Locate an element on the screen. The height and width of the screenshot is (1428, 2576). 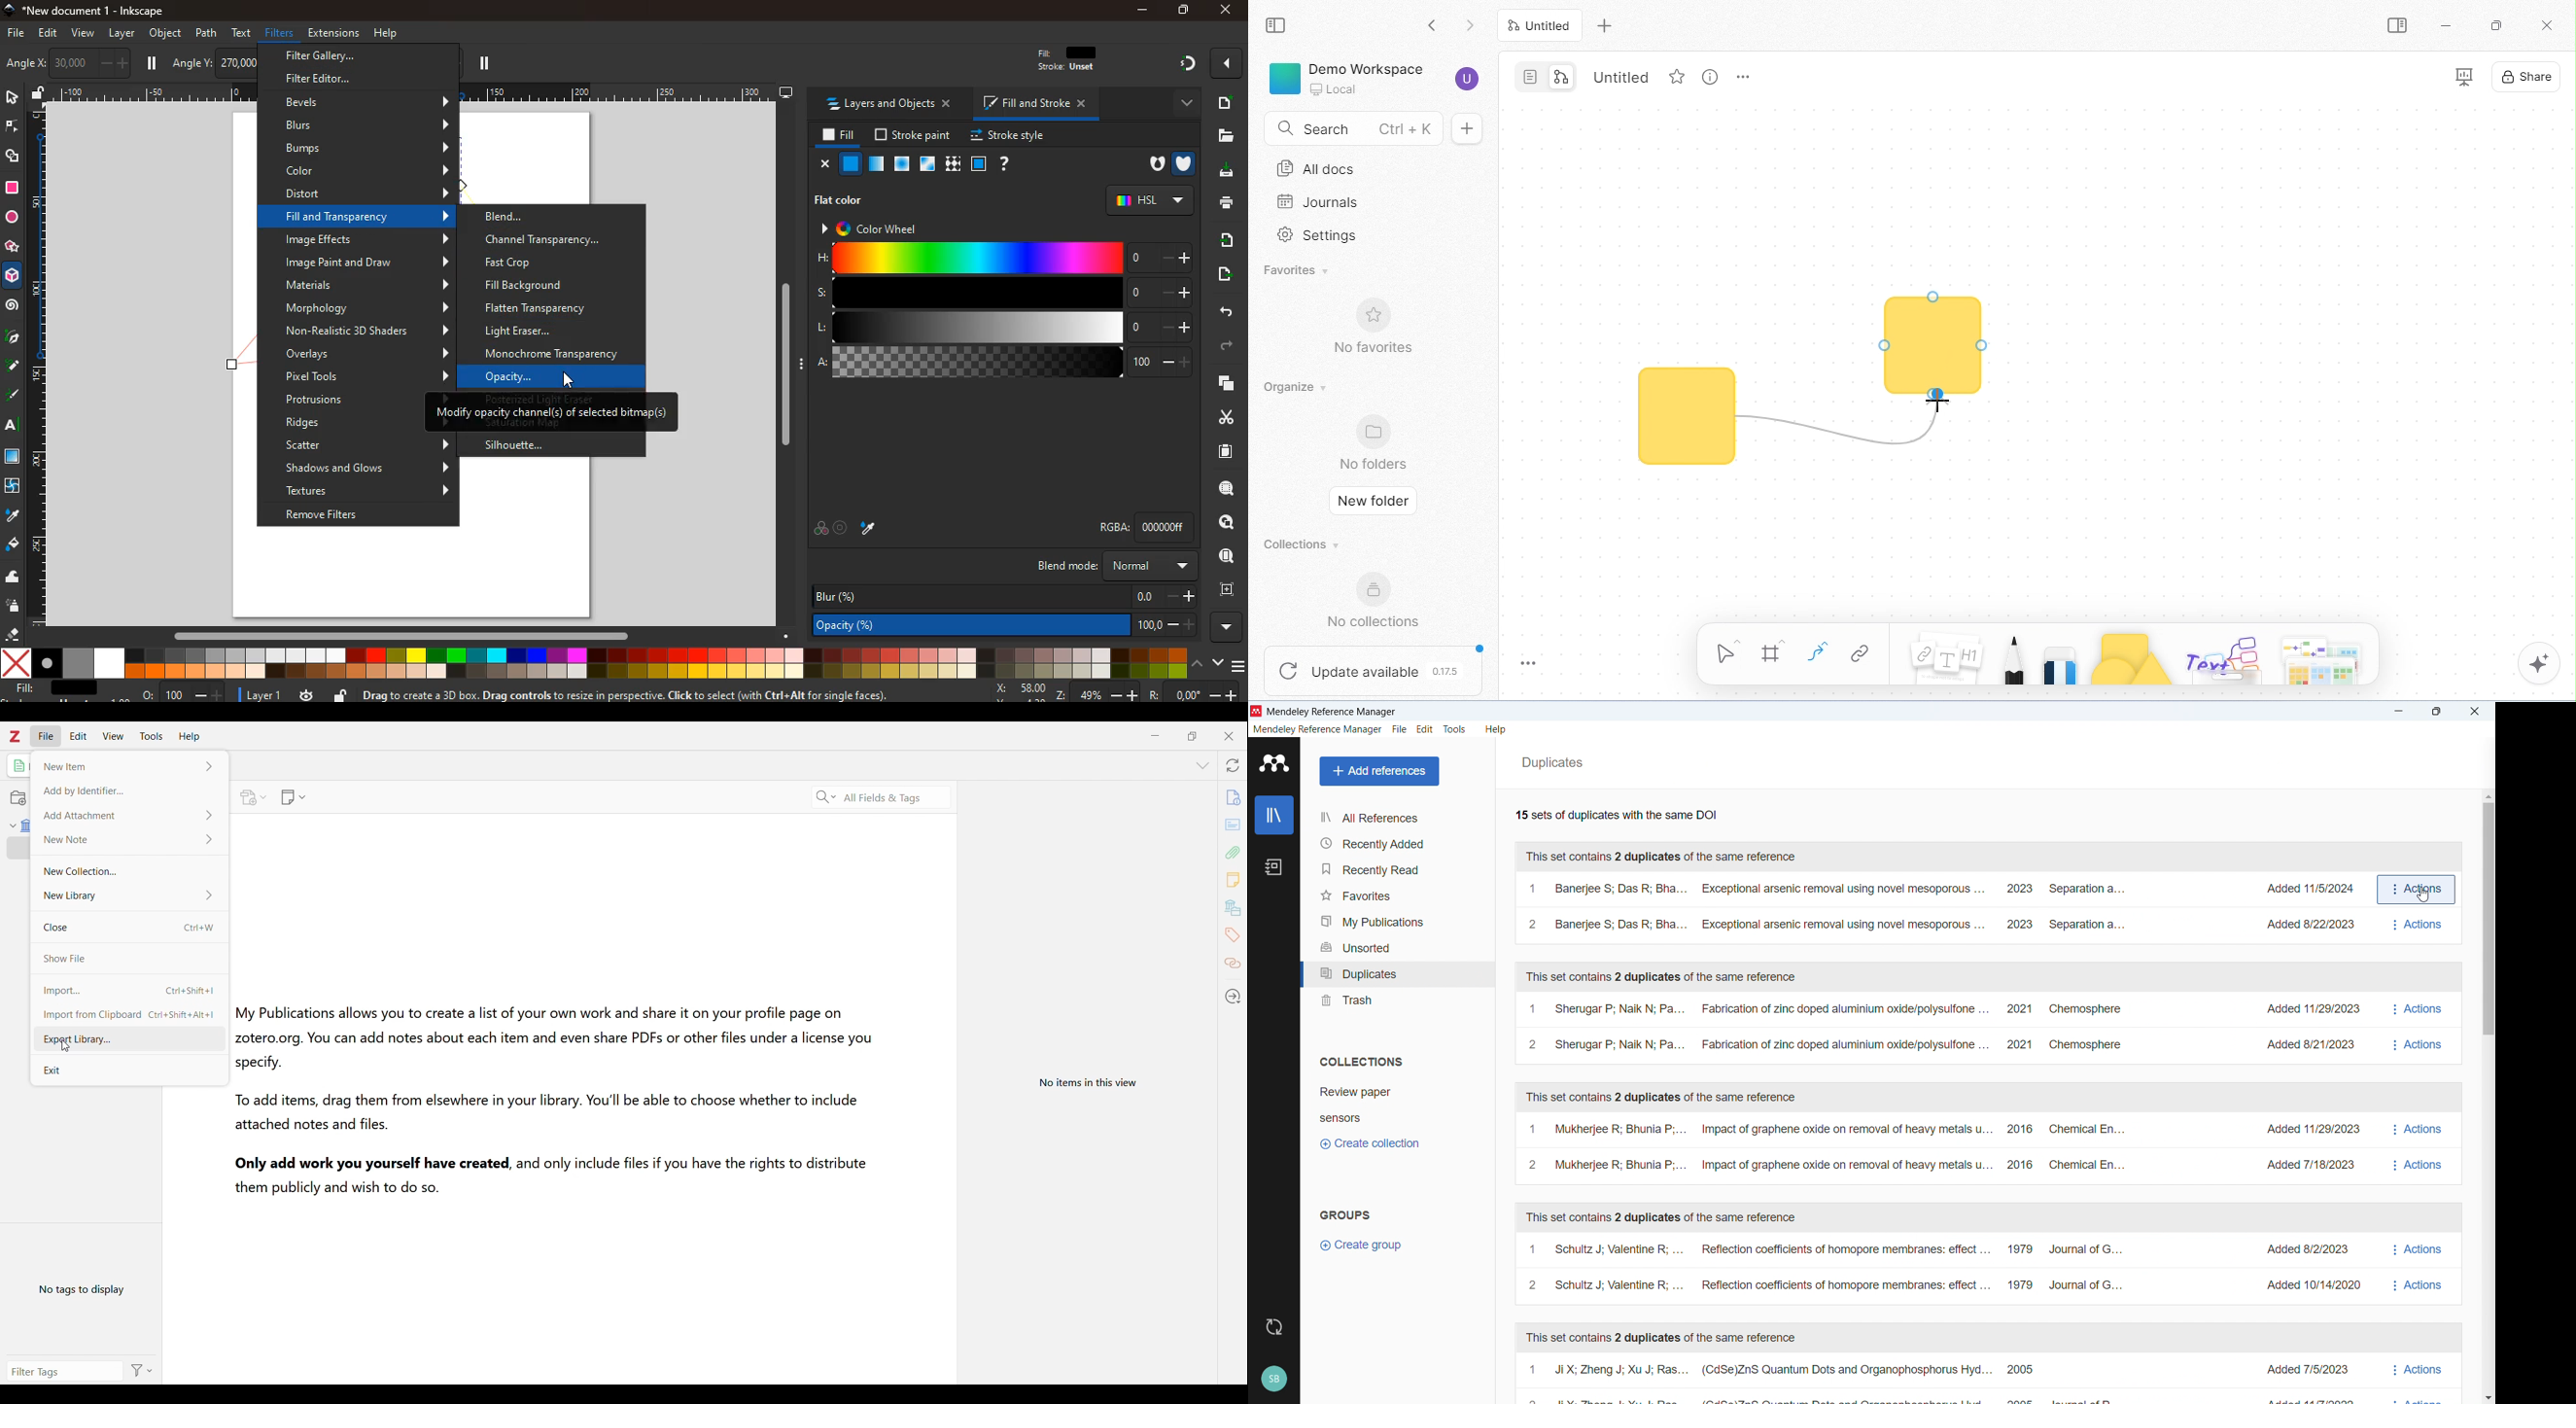
erase is located at coordinates (14, 634).